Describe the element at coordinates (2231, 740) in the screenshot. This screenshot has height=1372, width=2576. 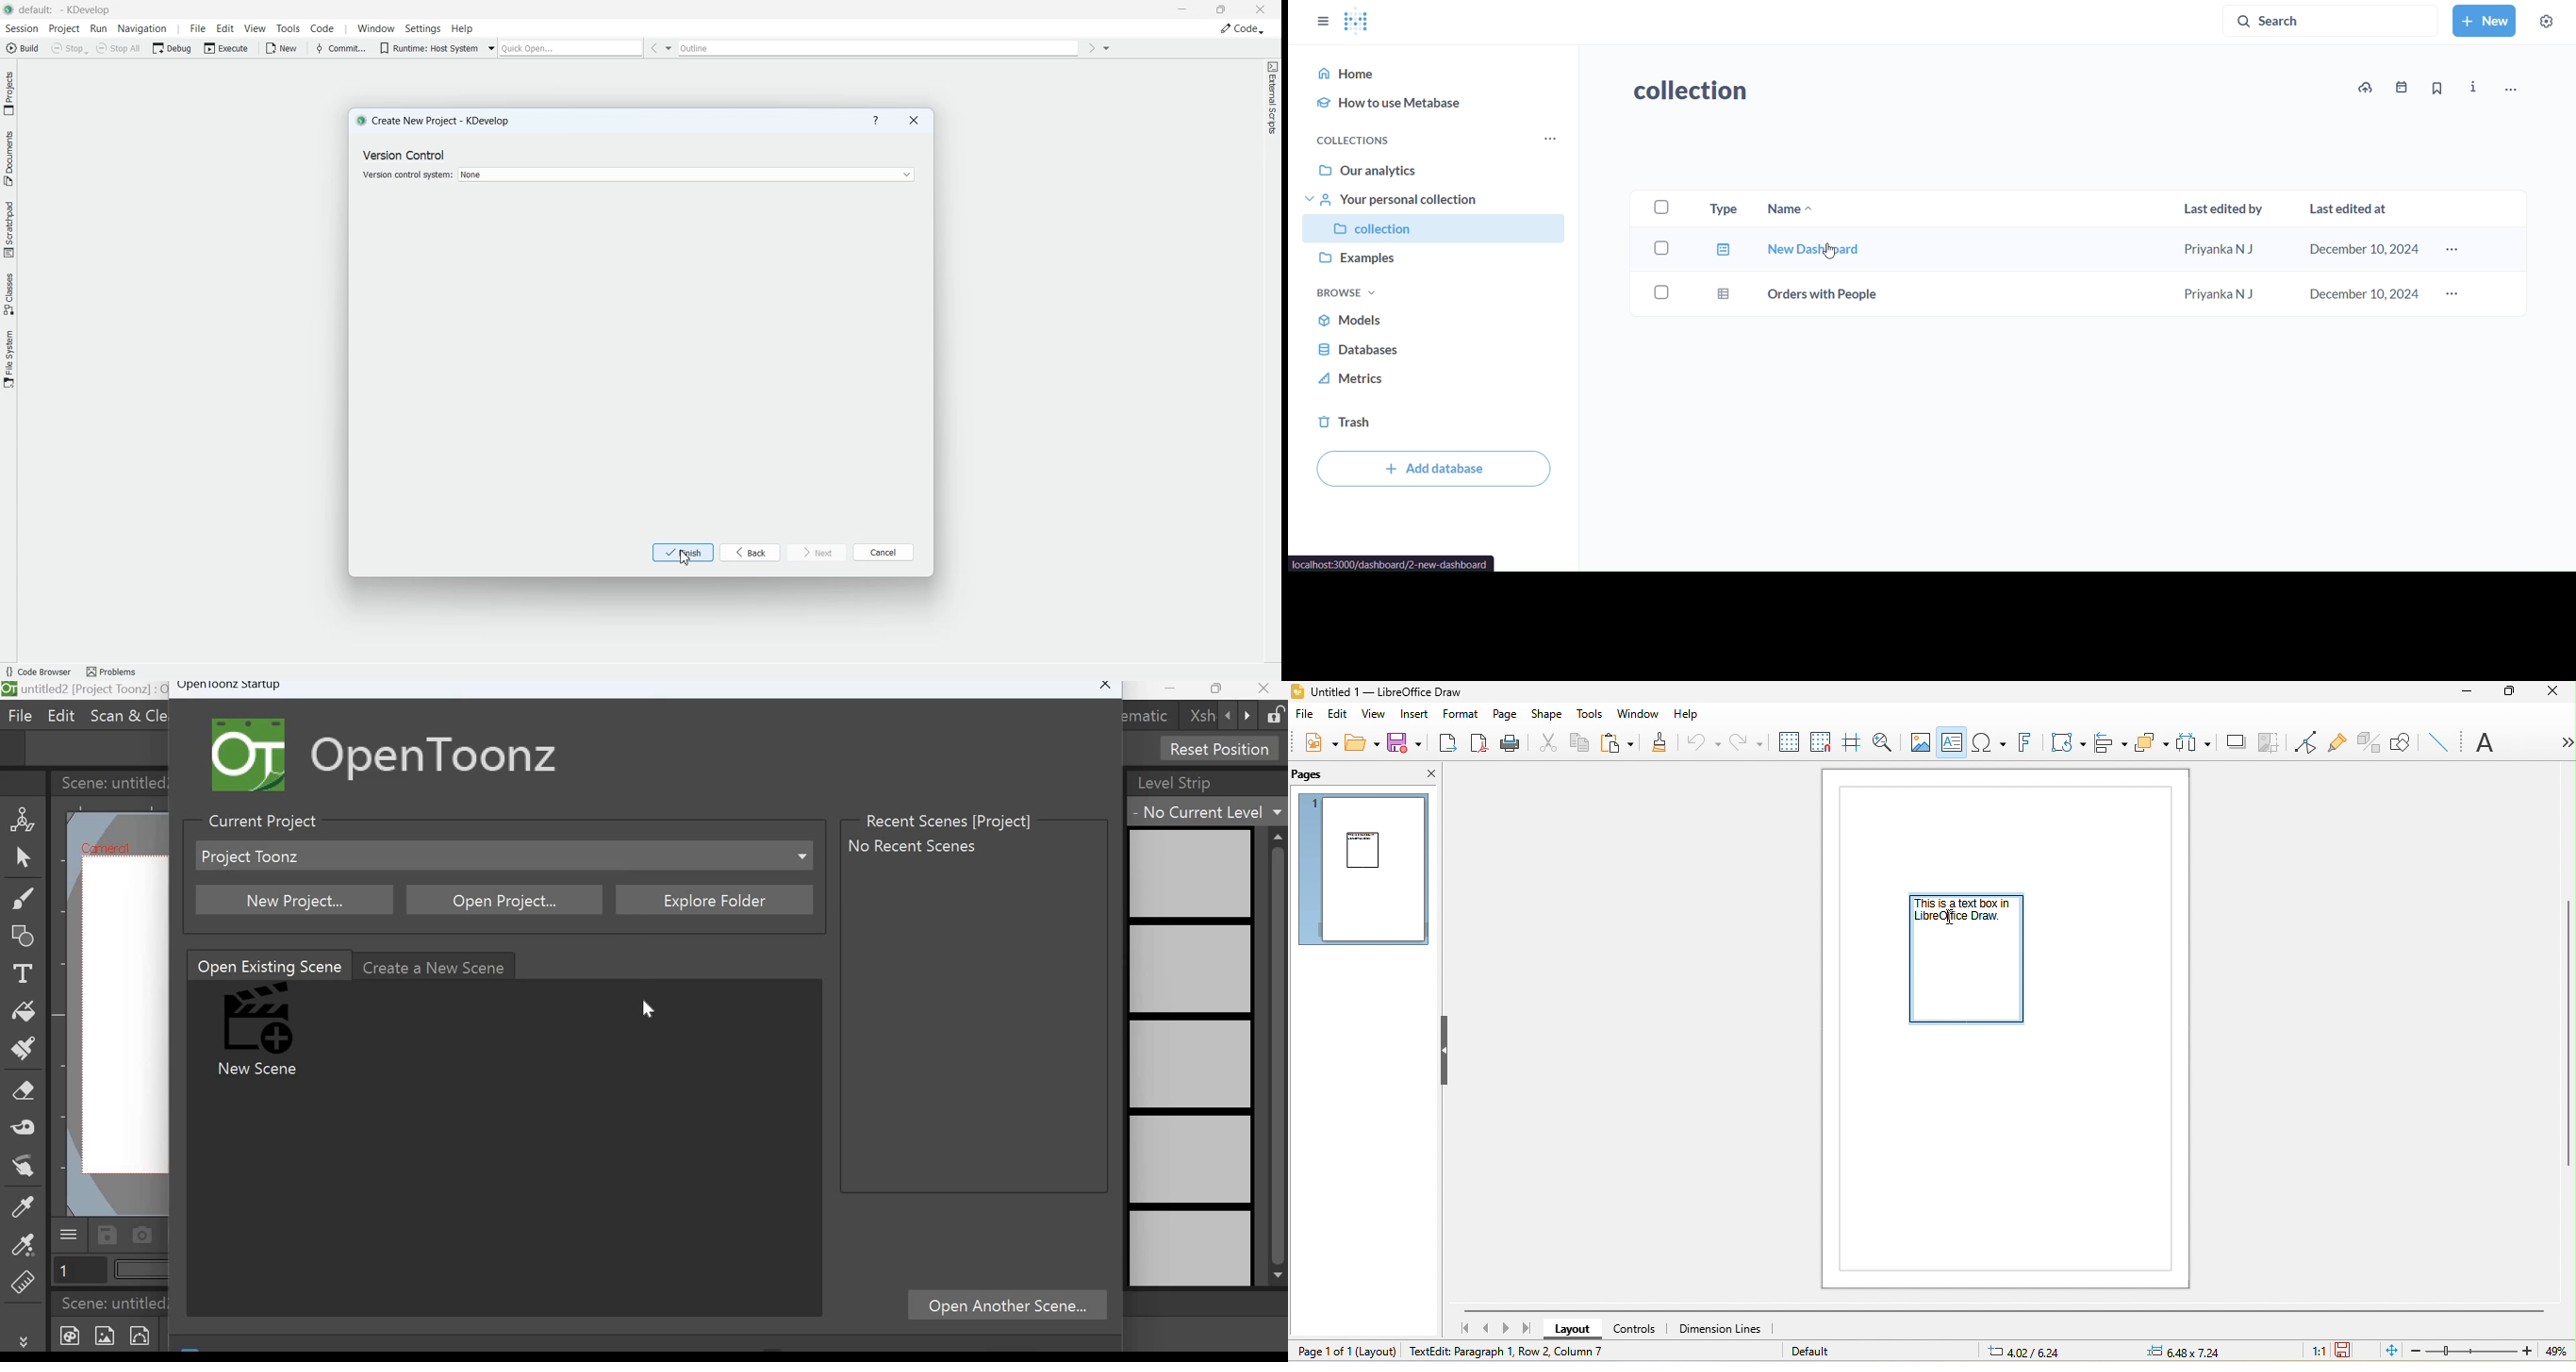
I see `shadow` at that location.